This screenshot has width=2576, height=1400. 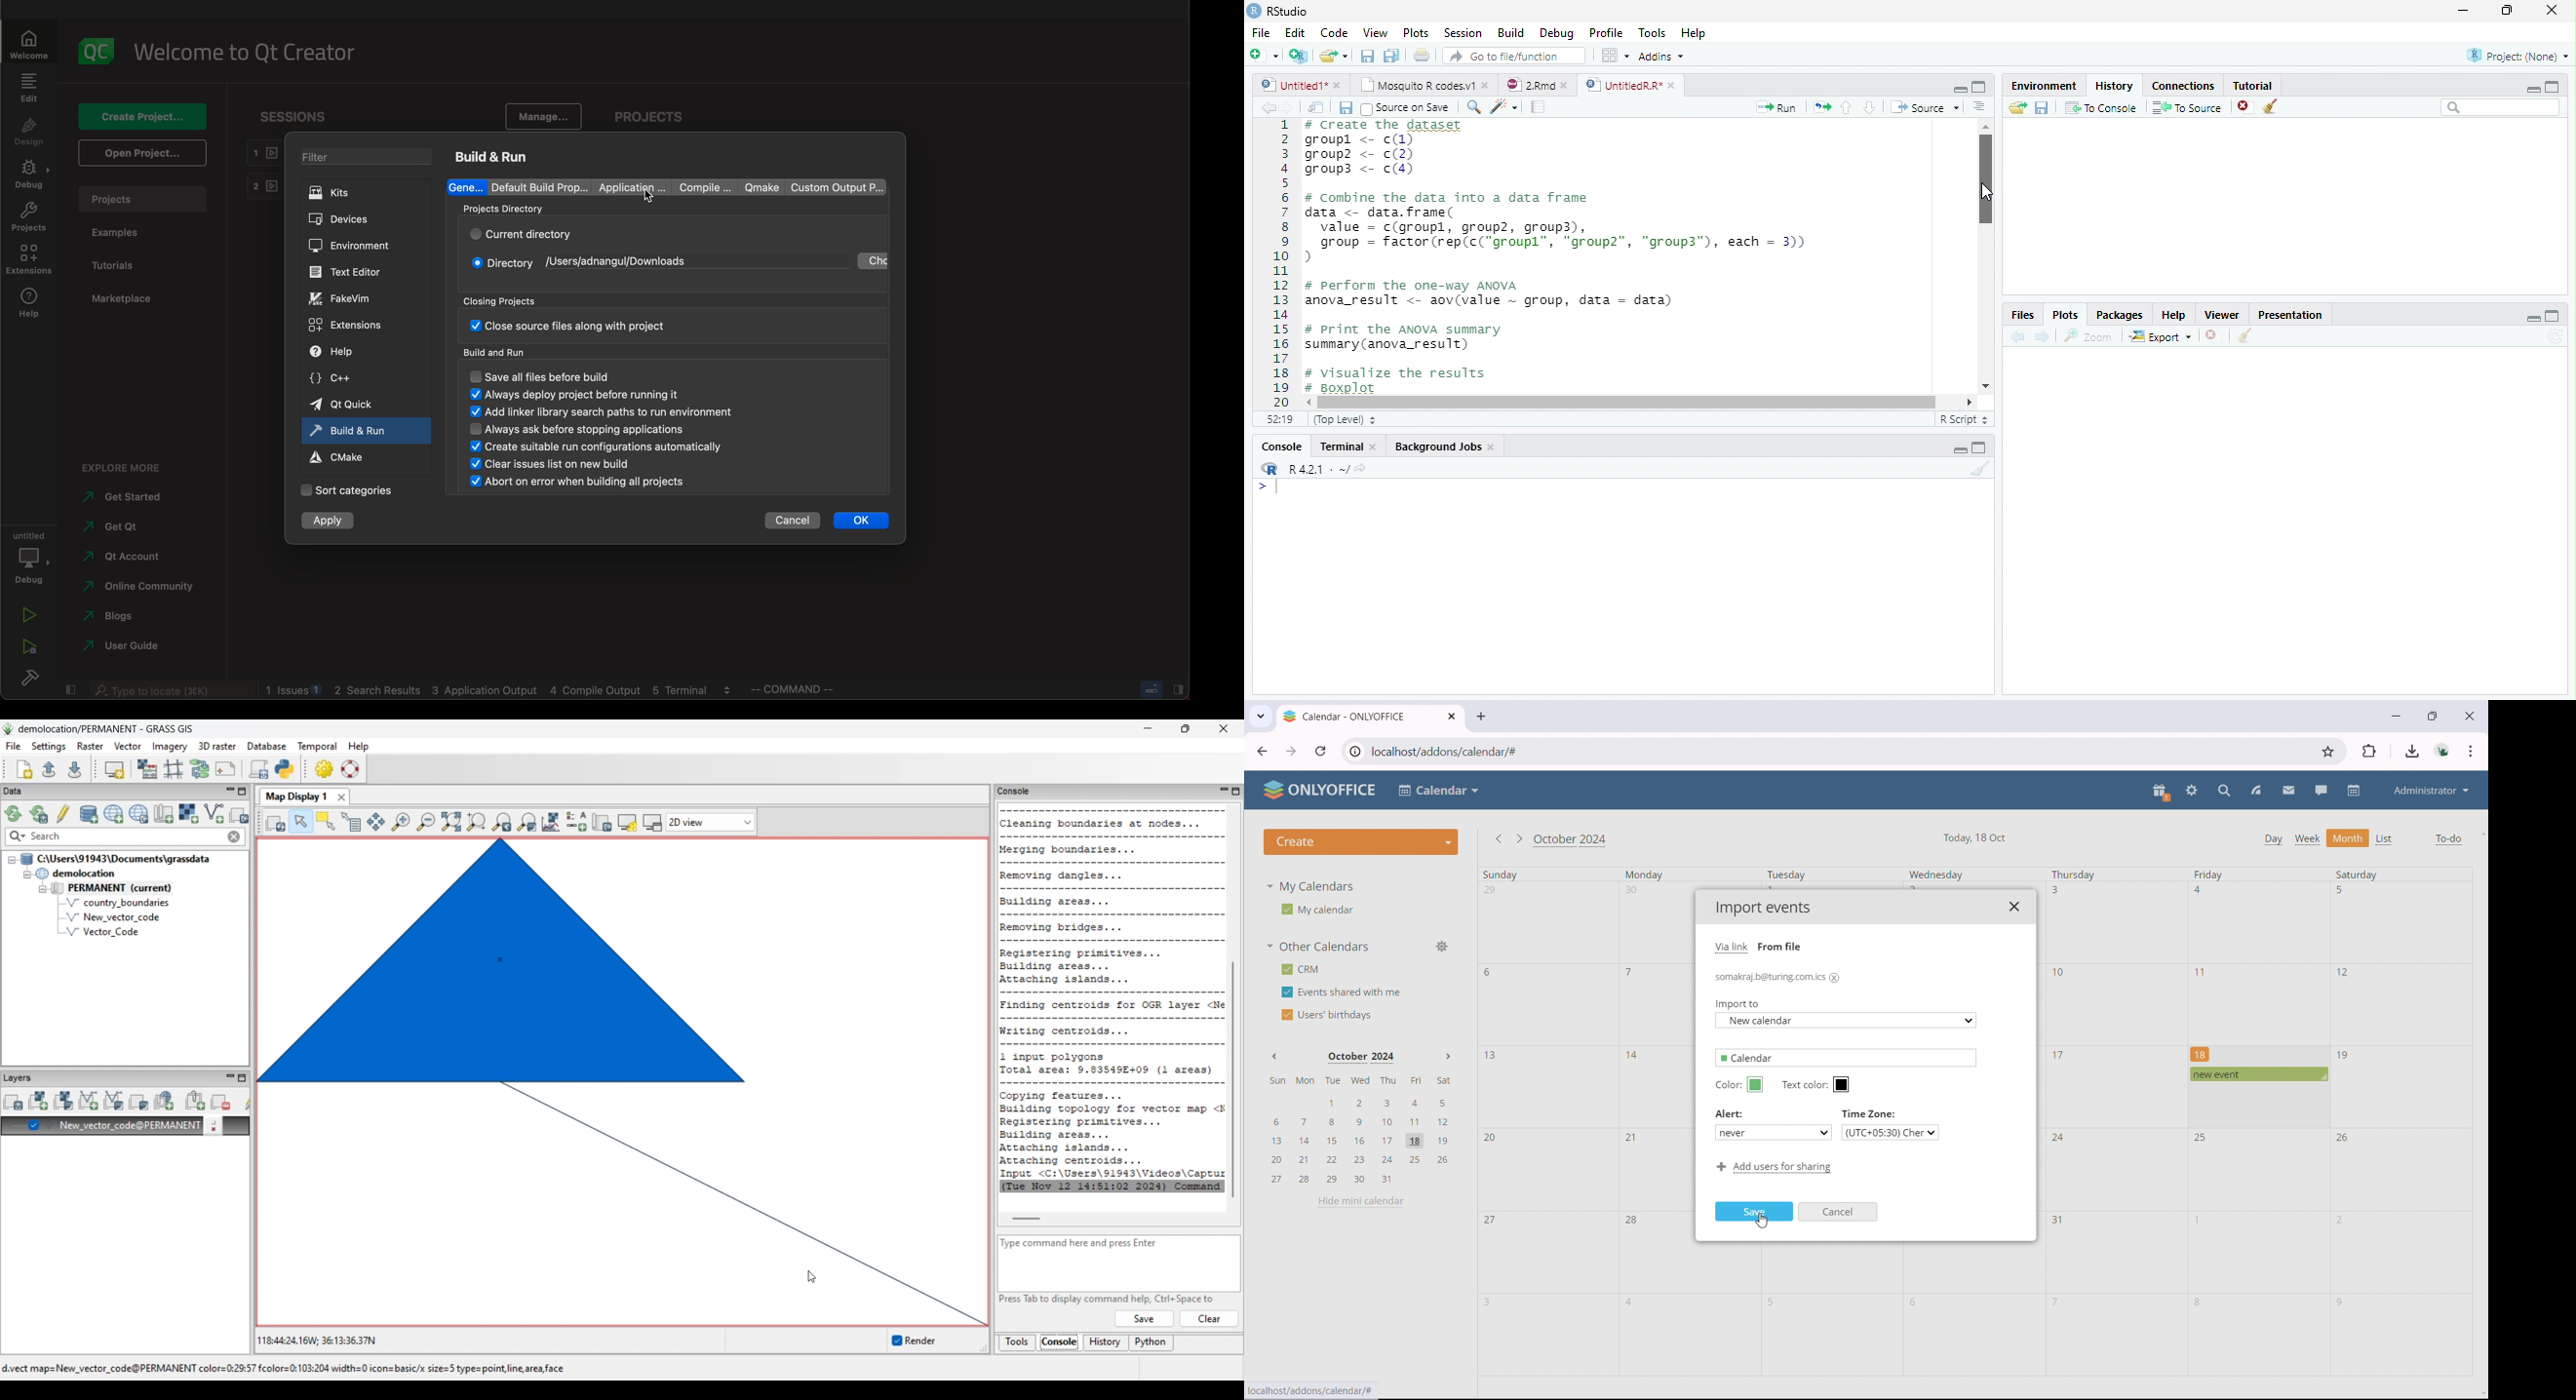 I want to click on Save, so click(x=1369, y=57).